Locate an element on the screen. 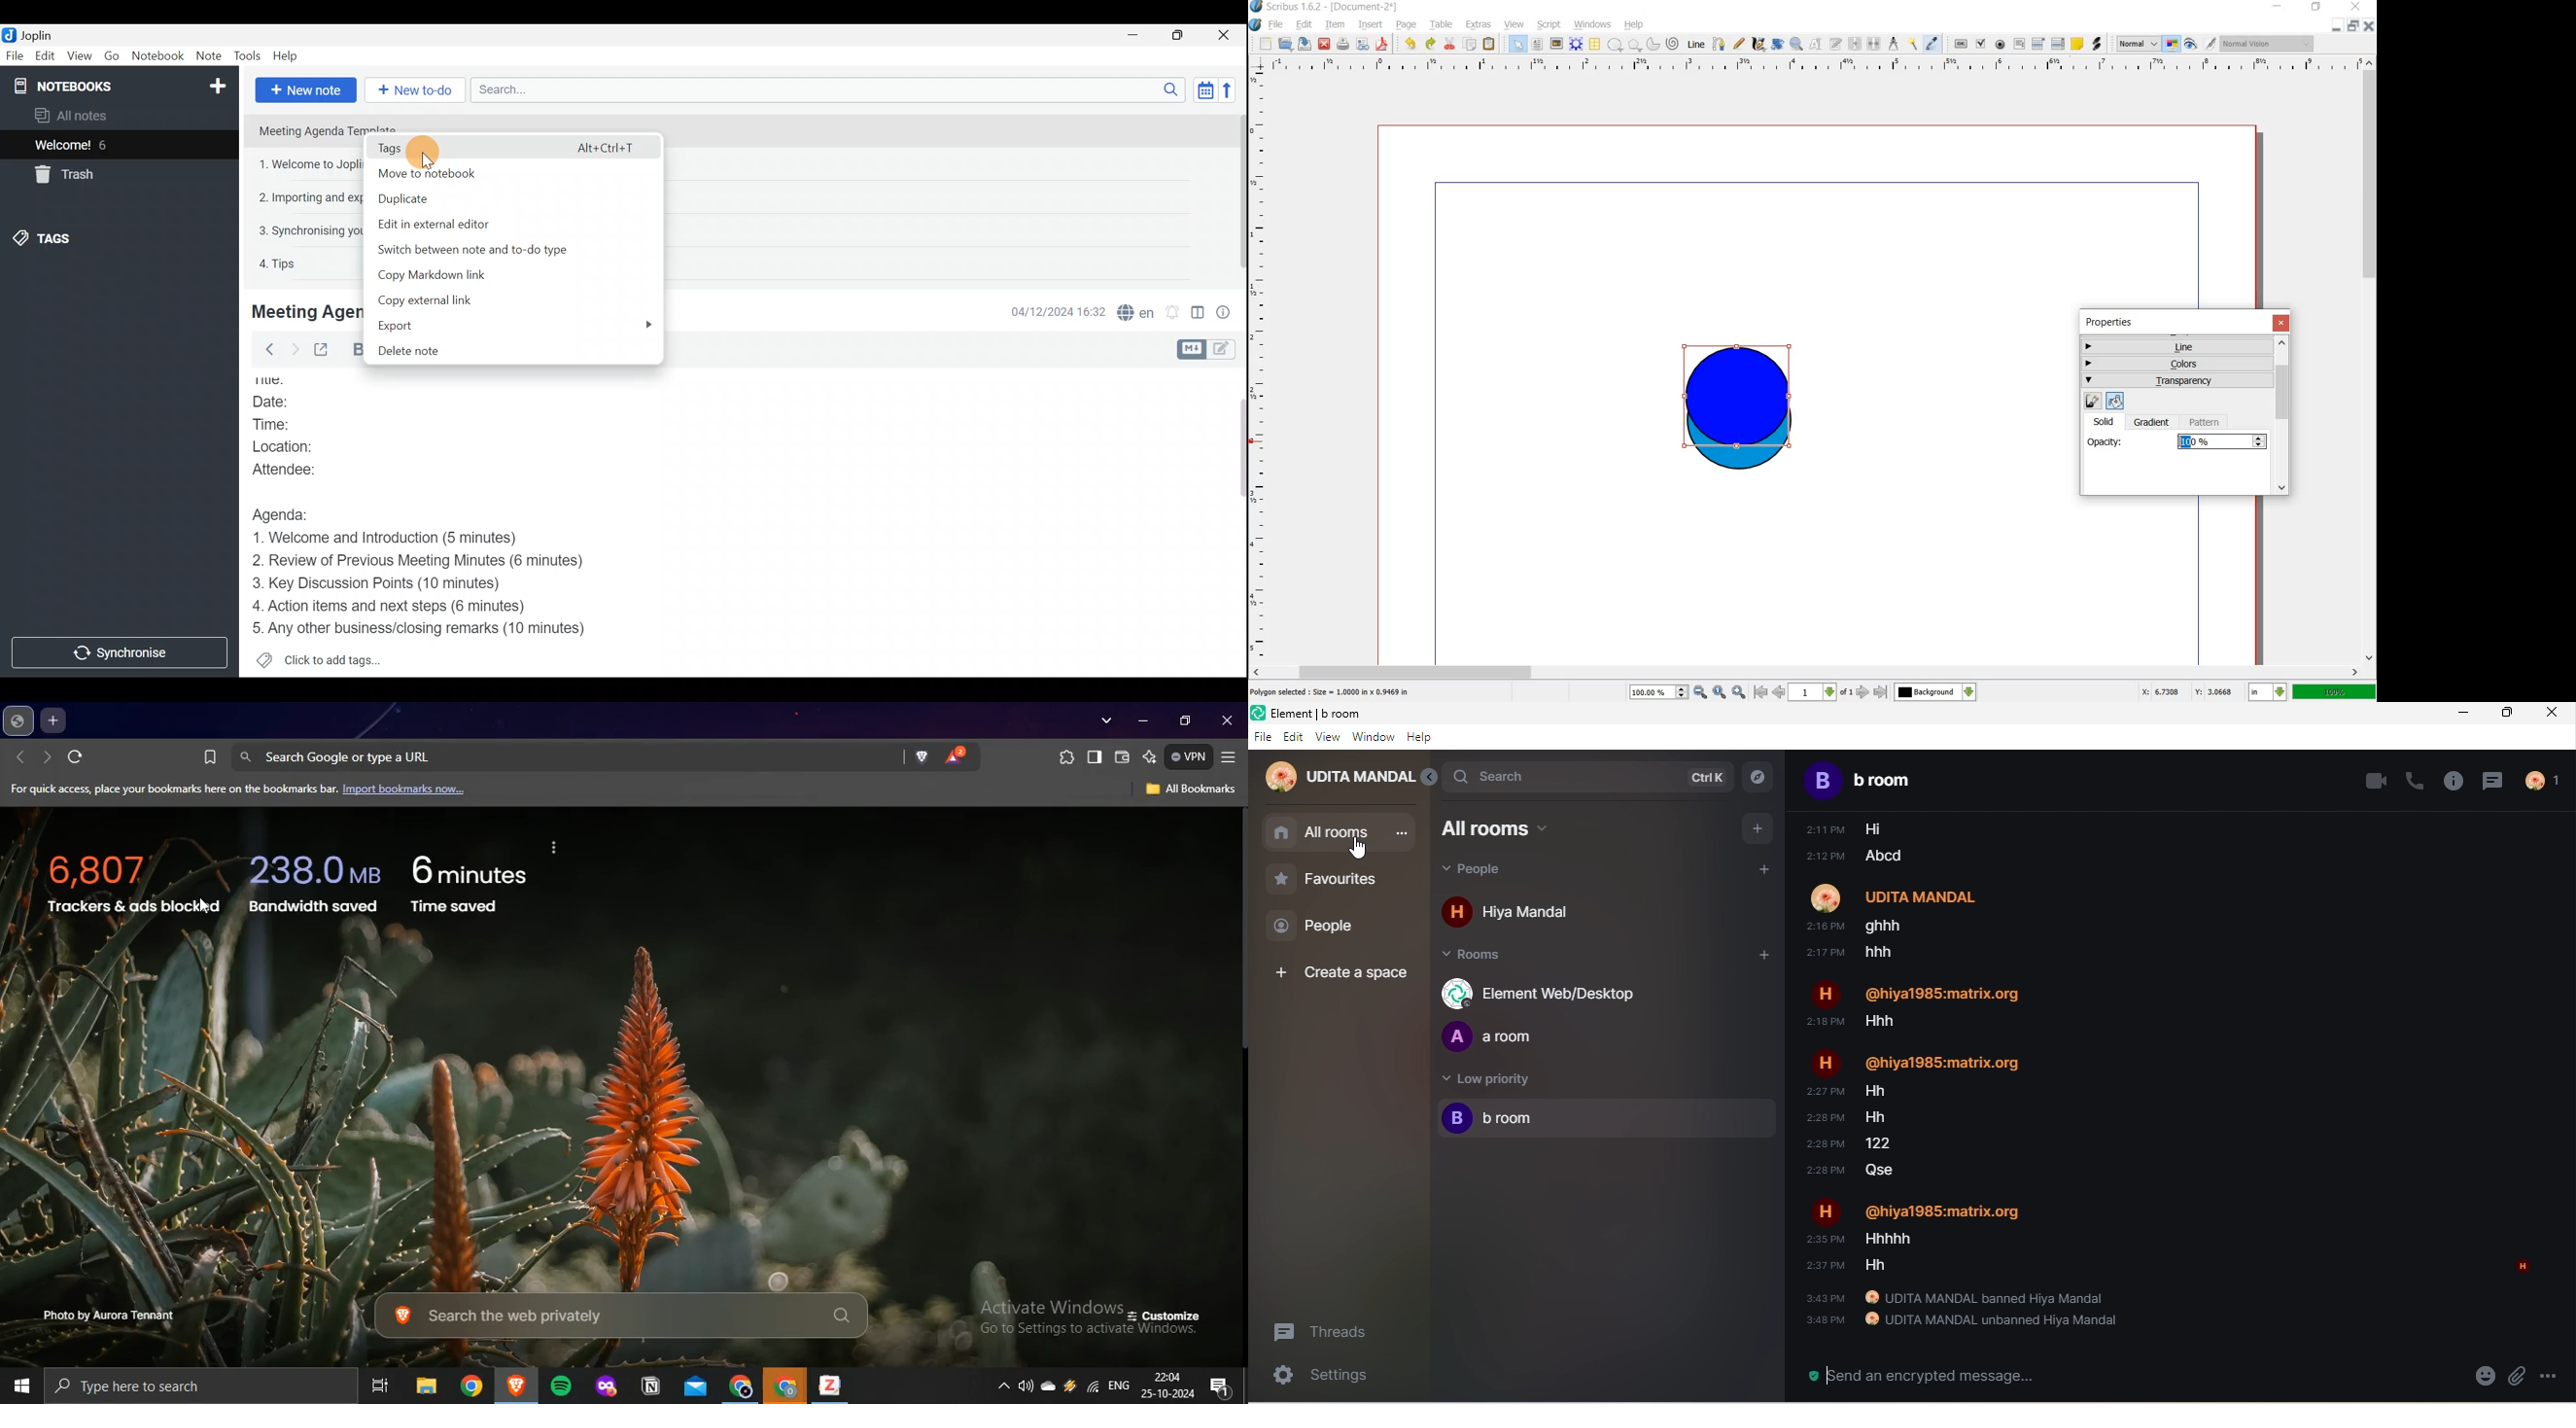 This screenshot has height=1428, width=2576. add room is located at coordinates (1753, 959).